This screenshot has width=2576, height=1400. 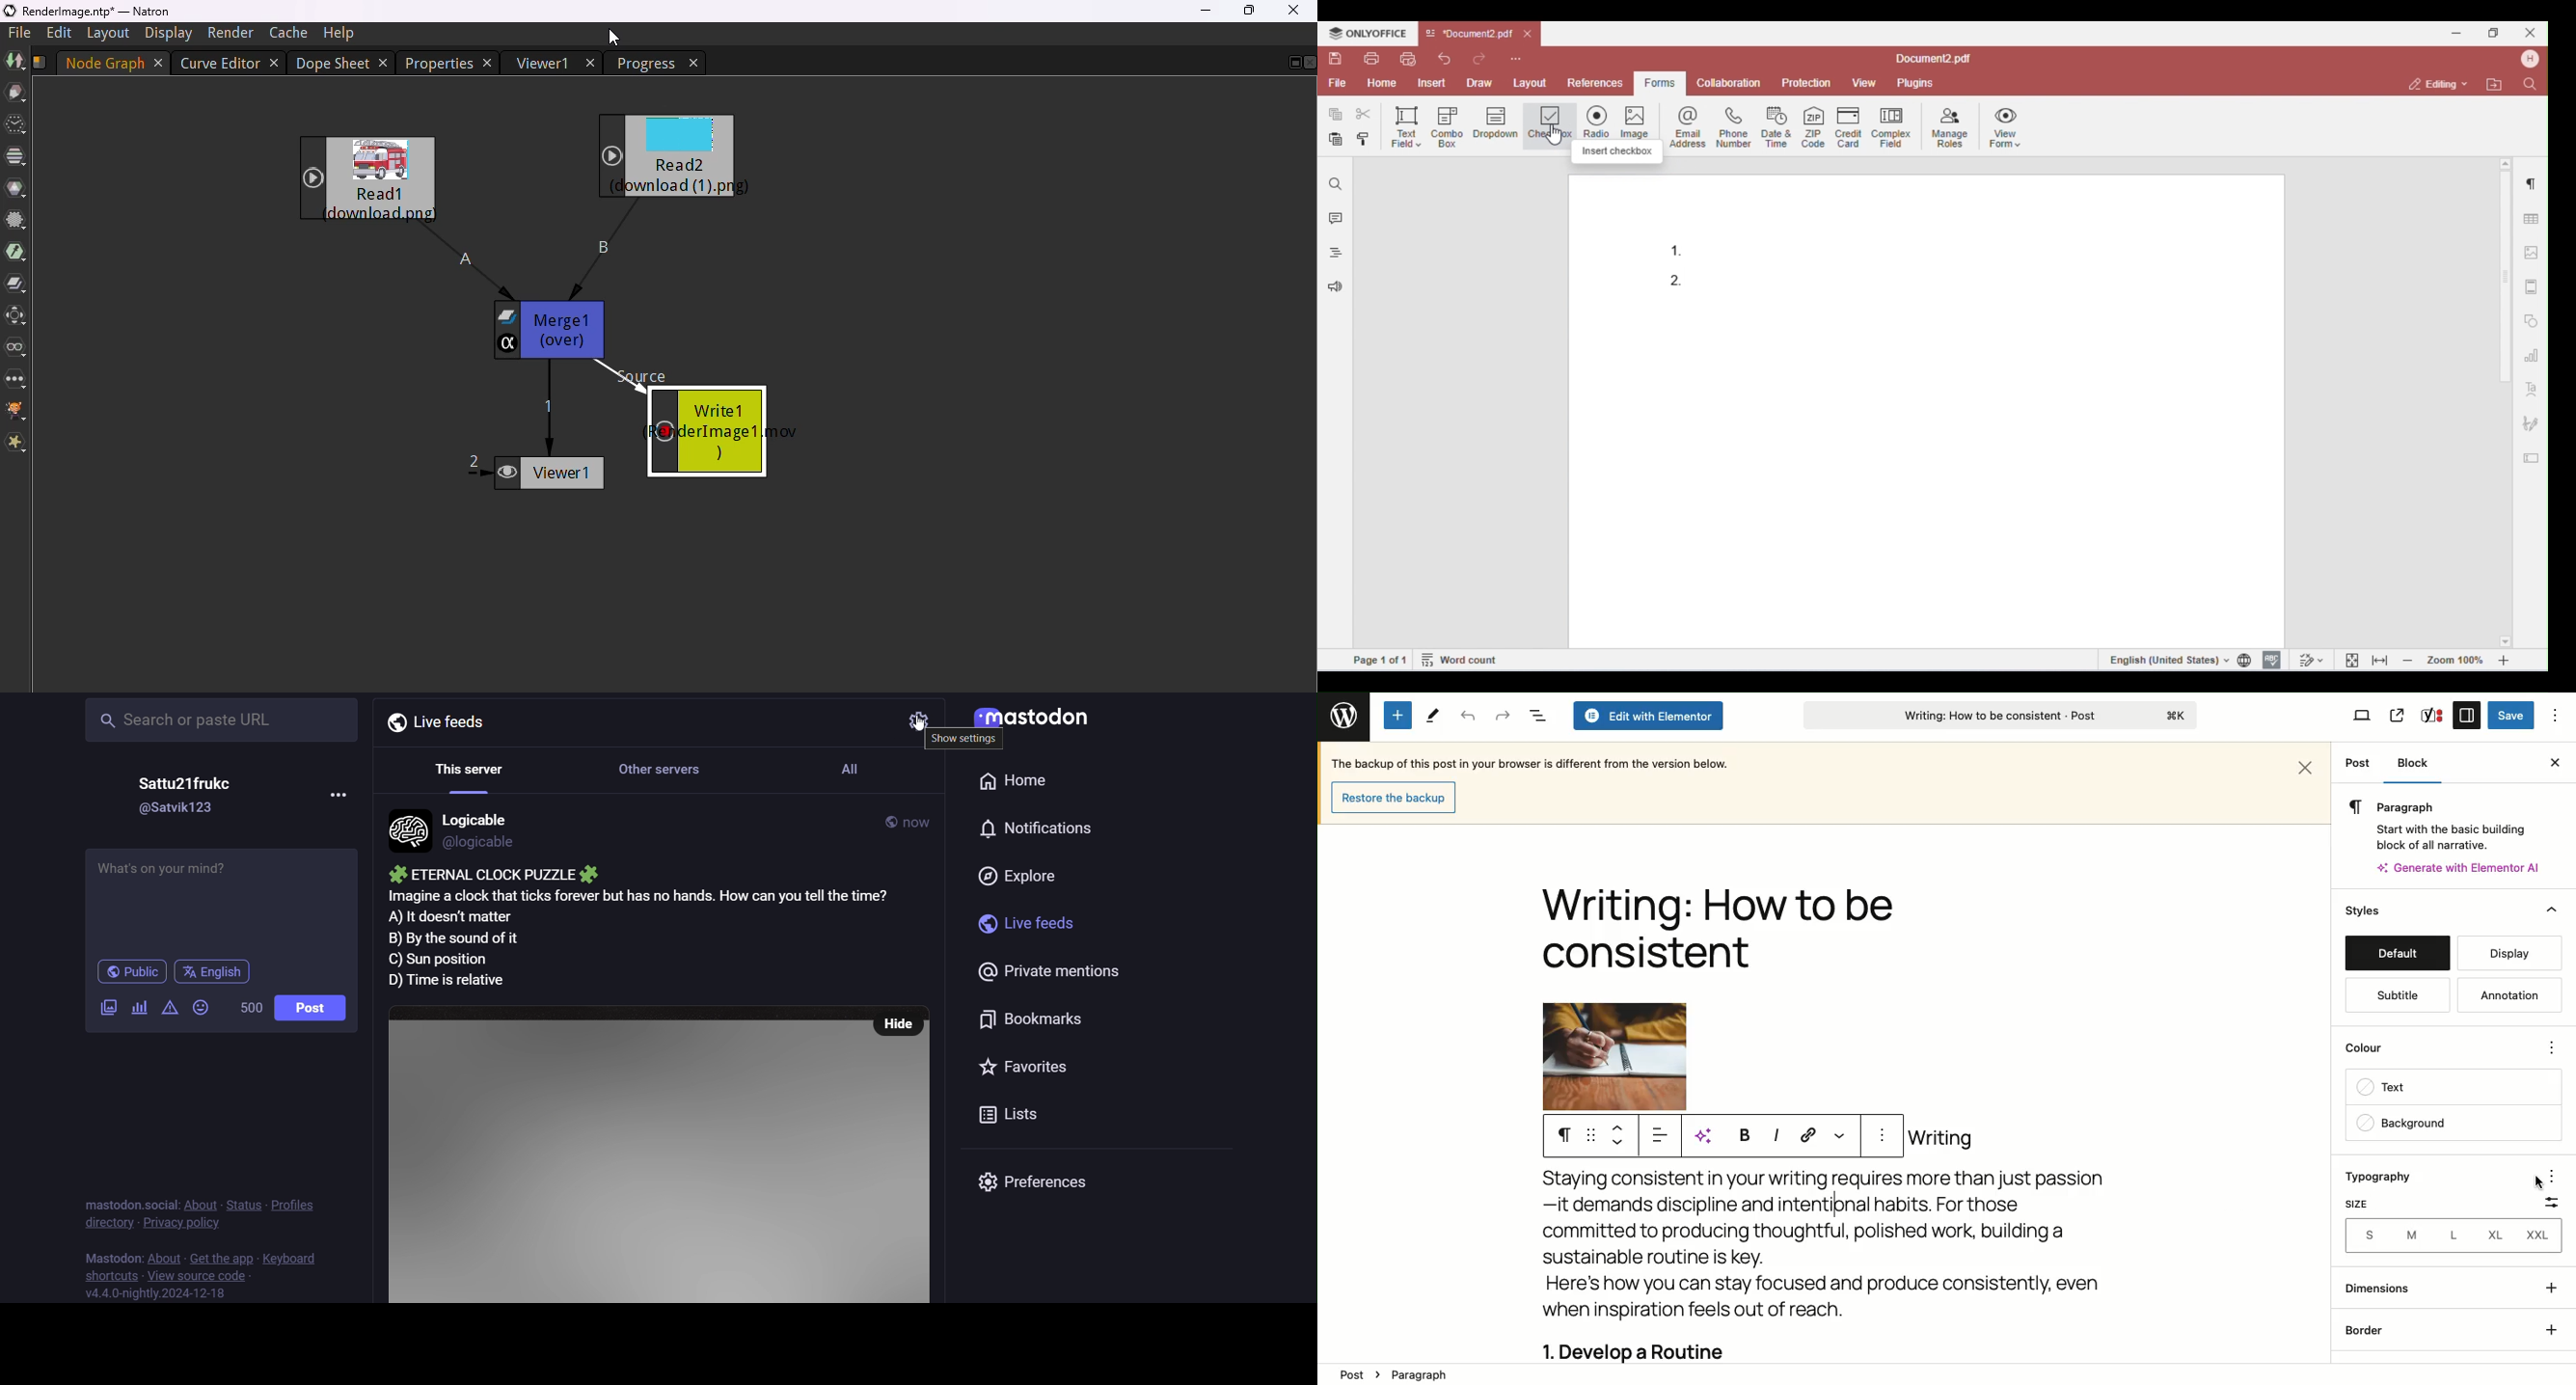 What do you see at coordinates (168, 1009) in the screenshot?
I see `content warning` at bounding box center [168, 1009].